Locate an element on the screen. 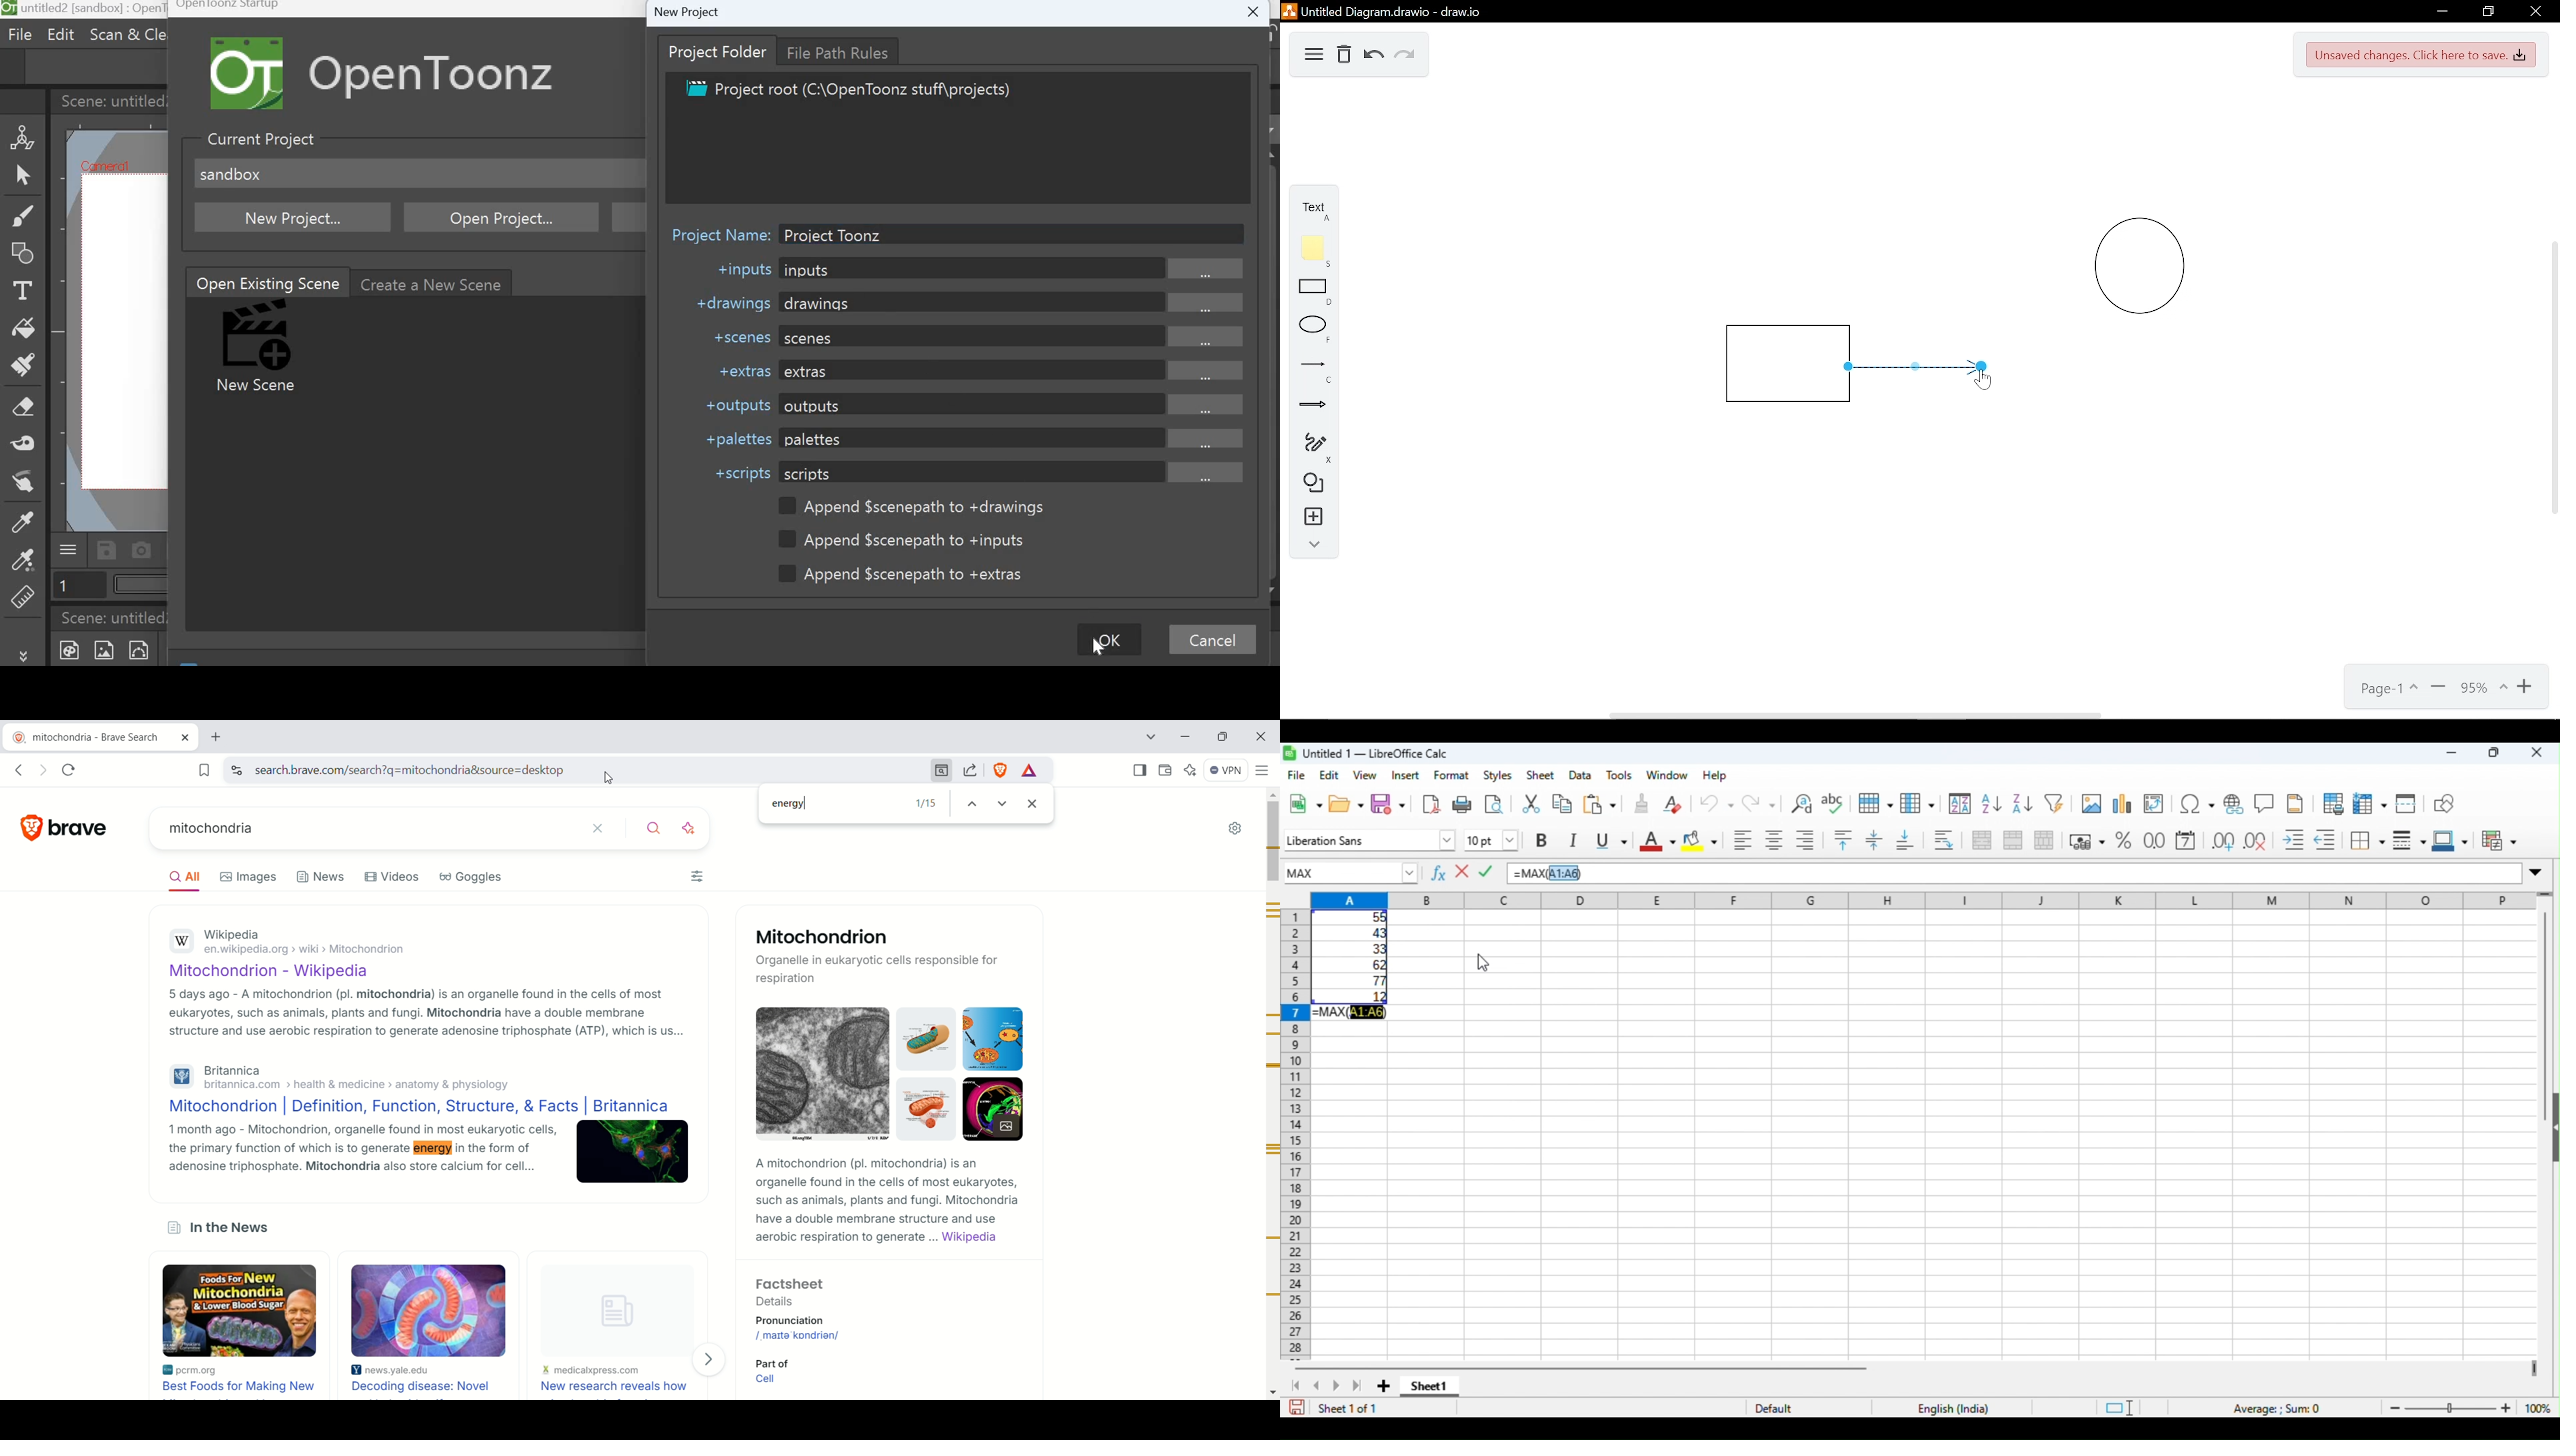 This screenshot has width=2576, height=1456. Arrow is located at coordinates (1308, 407).